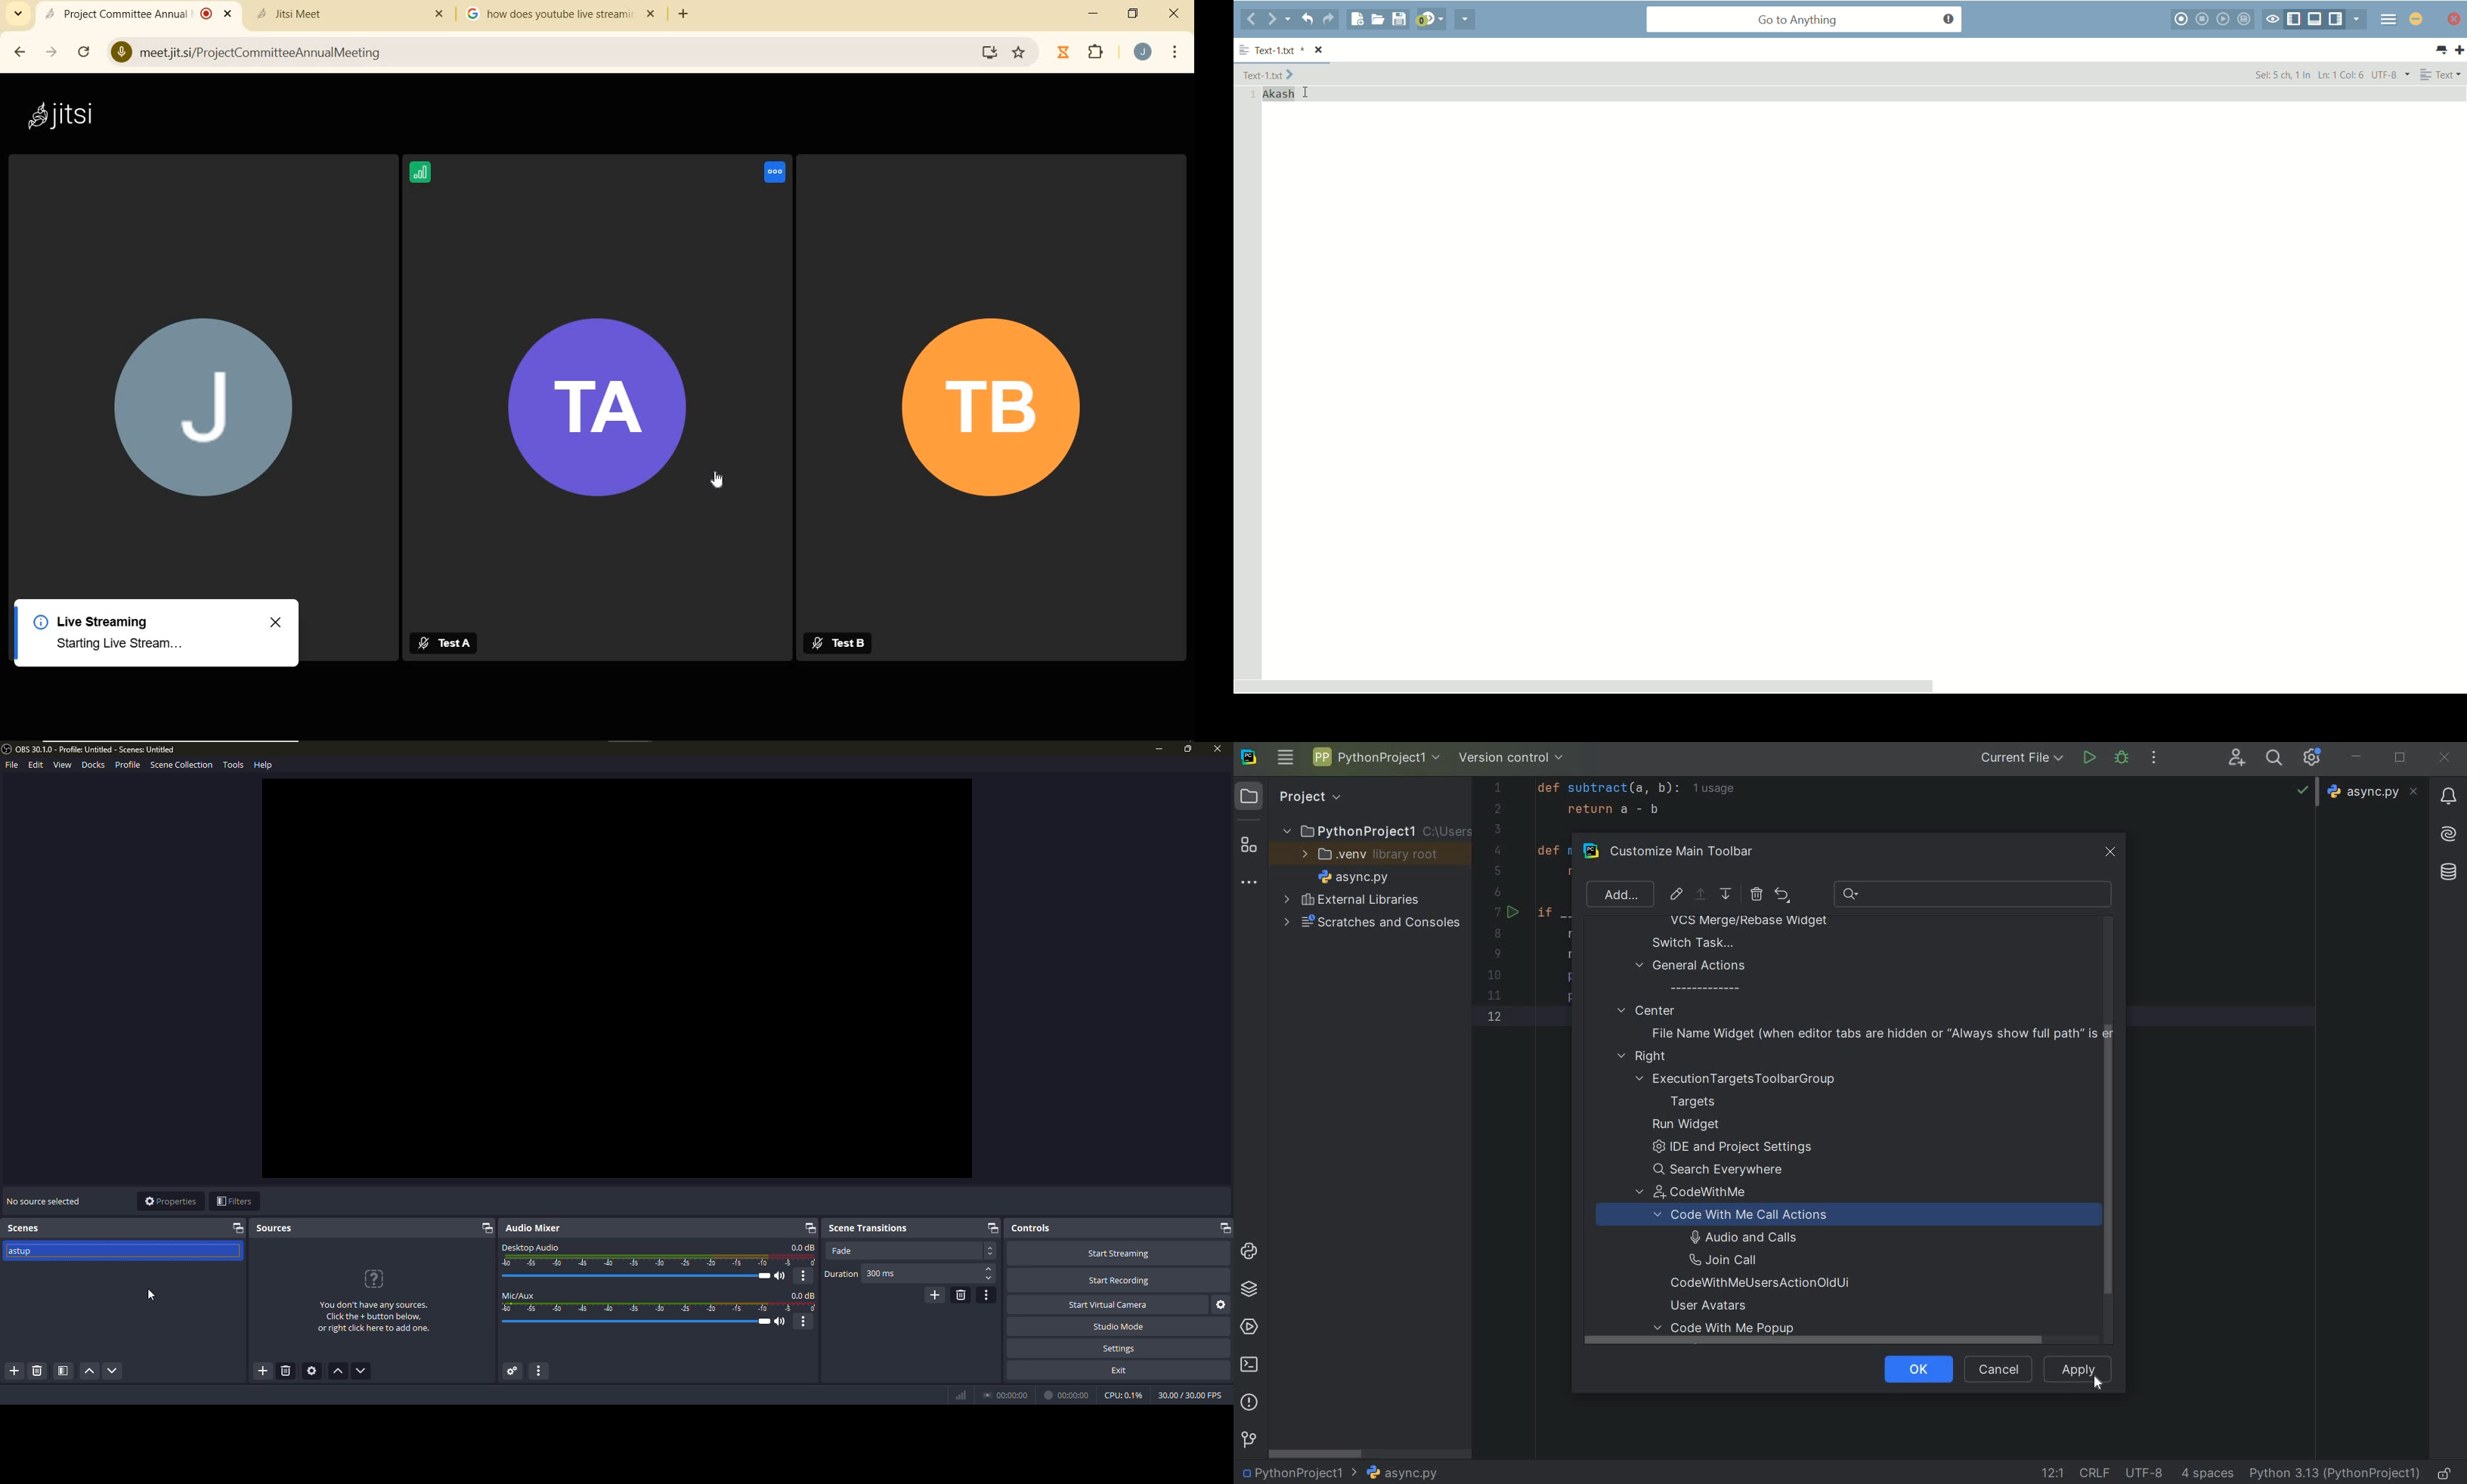  Describe the element at coordinates (1145, 55) in the screenshot. I see `account` at that location.